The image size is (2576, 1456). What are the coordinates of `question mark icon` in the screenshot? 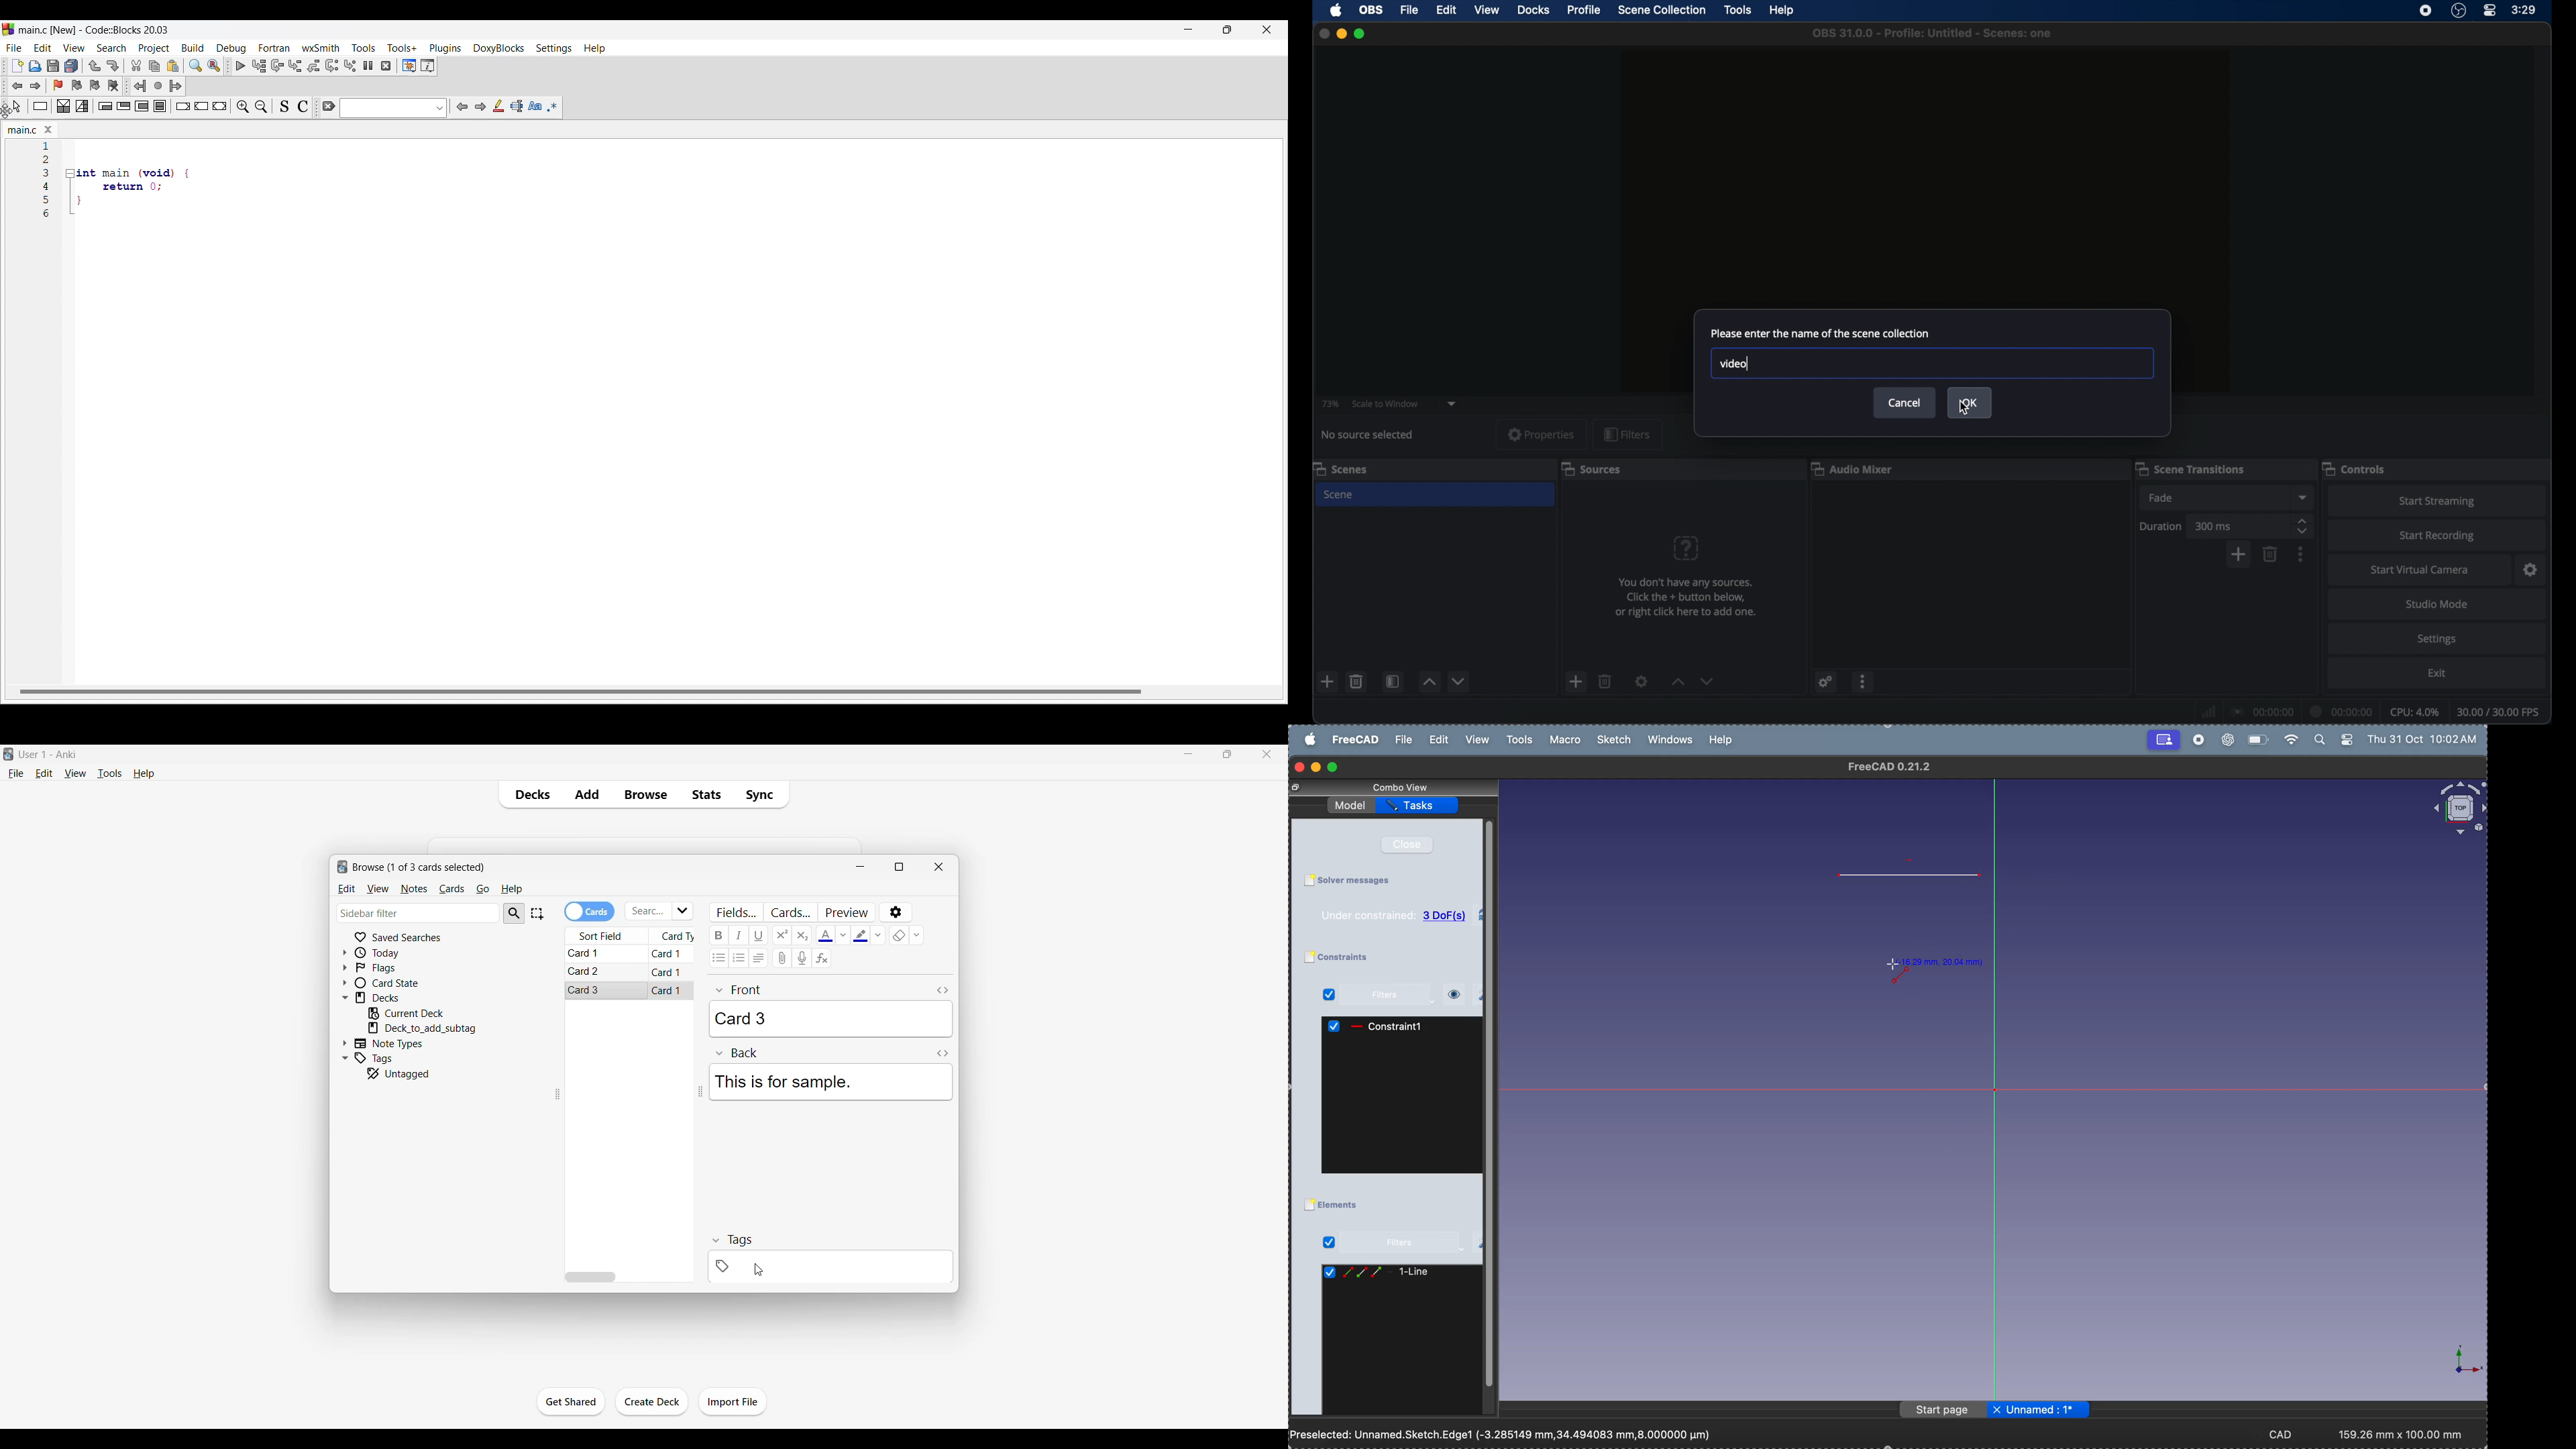 It's located at (1687, 548).